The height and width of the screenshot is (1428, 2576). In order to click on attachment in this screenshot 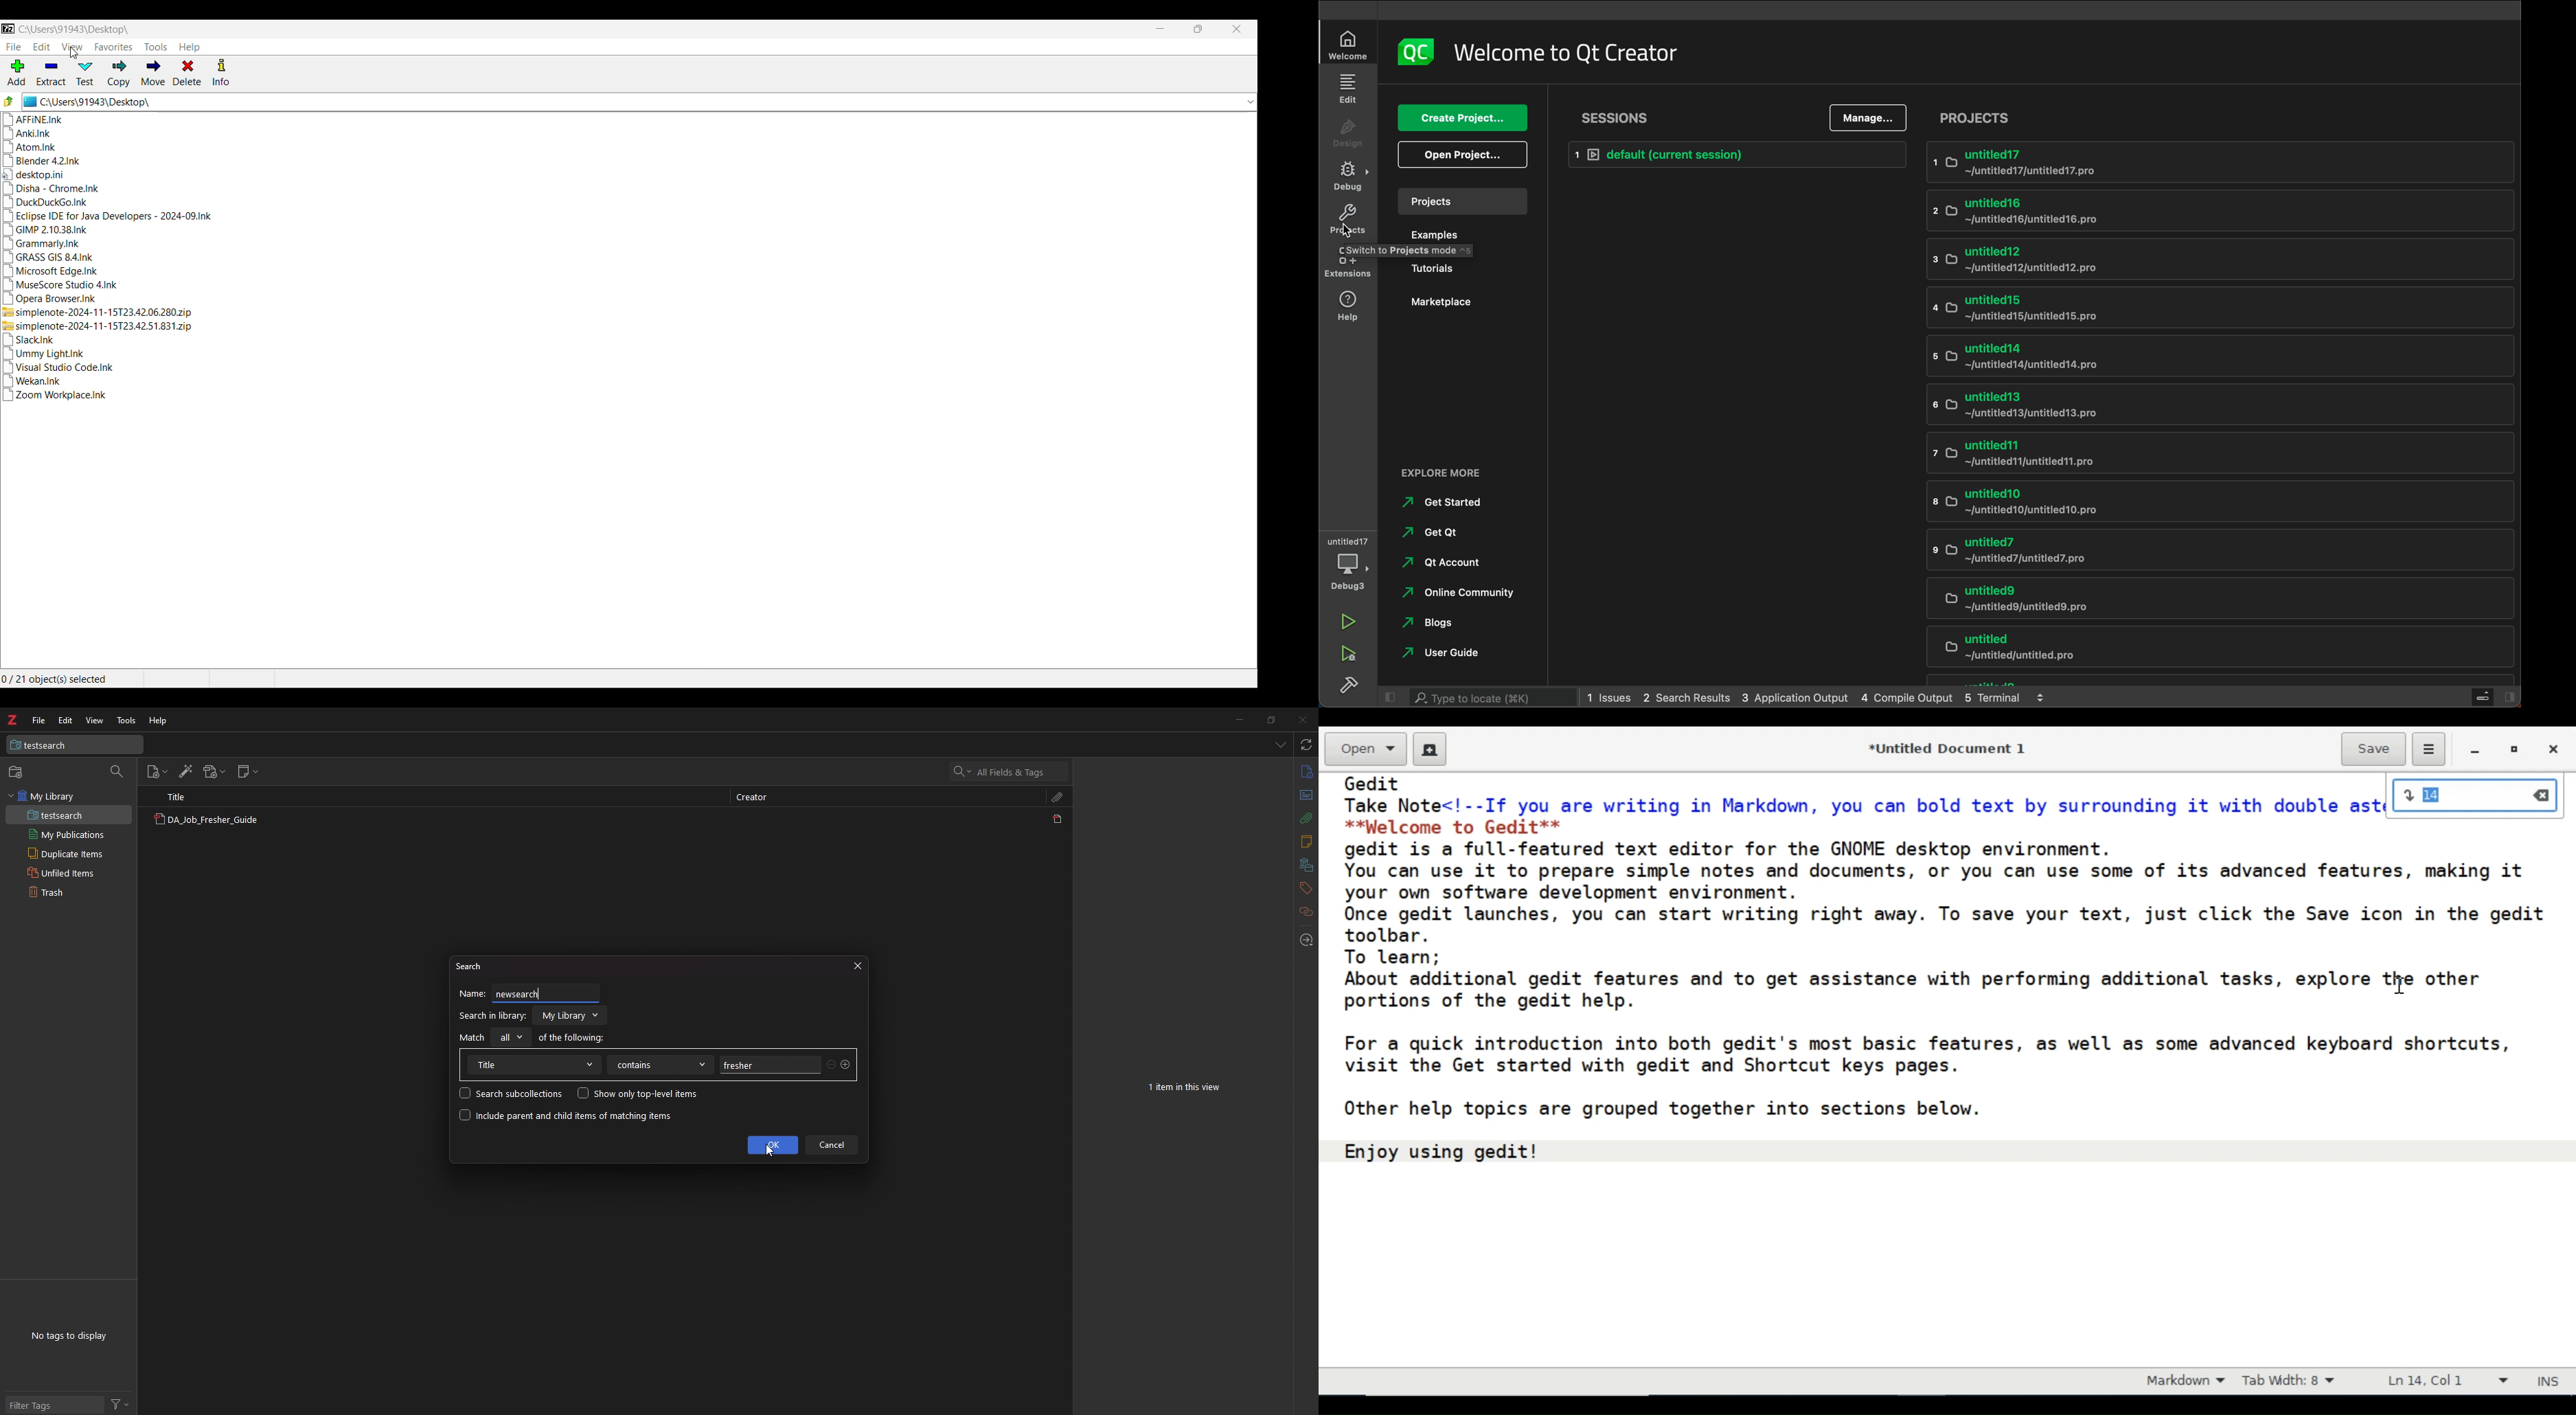, I will do `click(1058, 797)`.